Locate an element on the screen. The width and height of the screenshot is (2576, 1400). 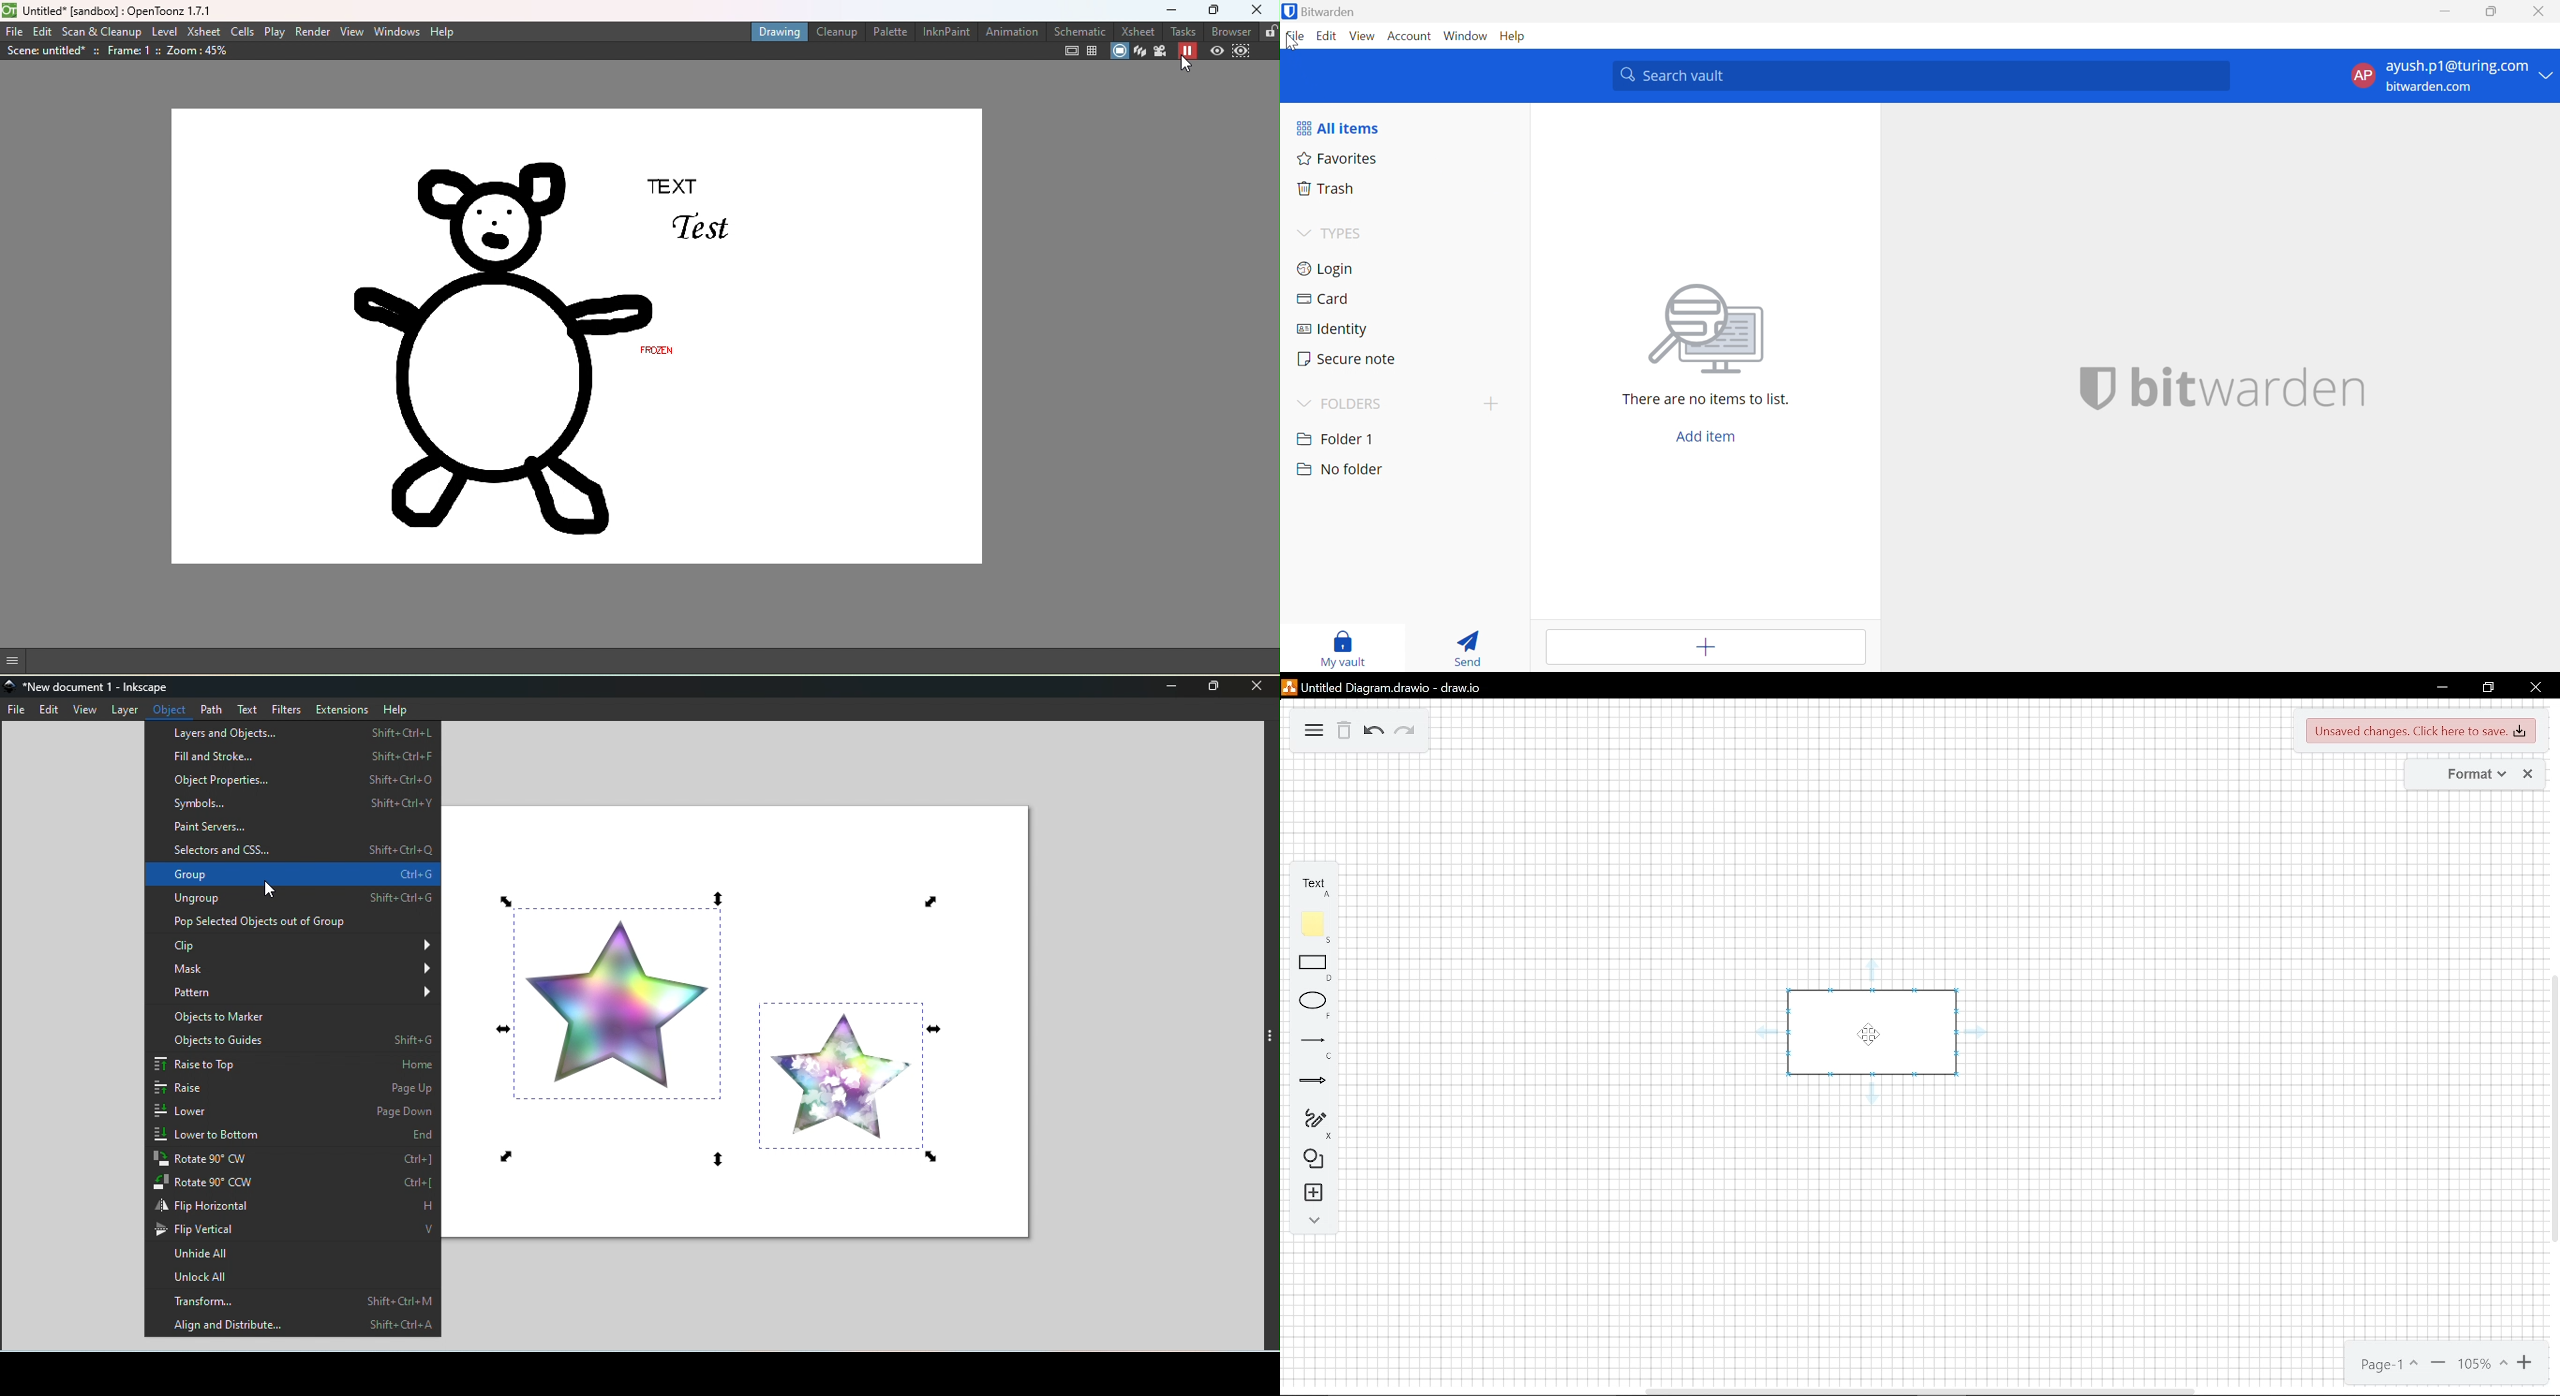
Camera view is located at coordinates (1161, 51).